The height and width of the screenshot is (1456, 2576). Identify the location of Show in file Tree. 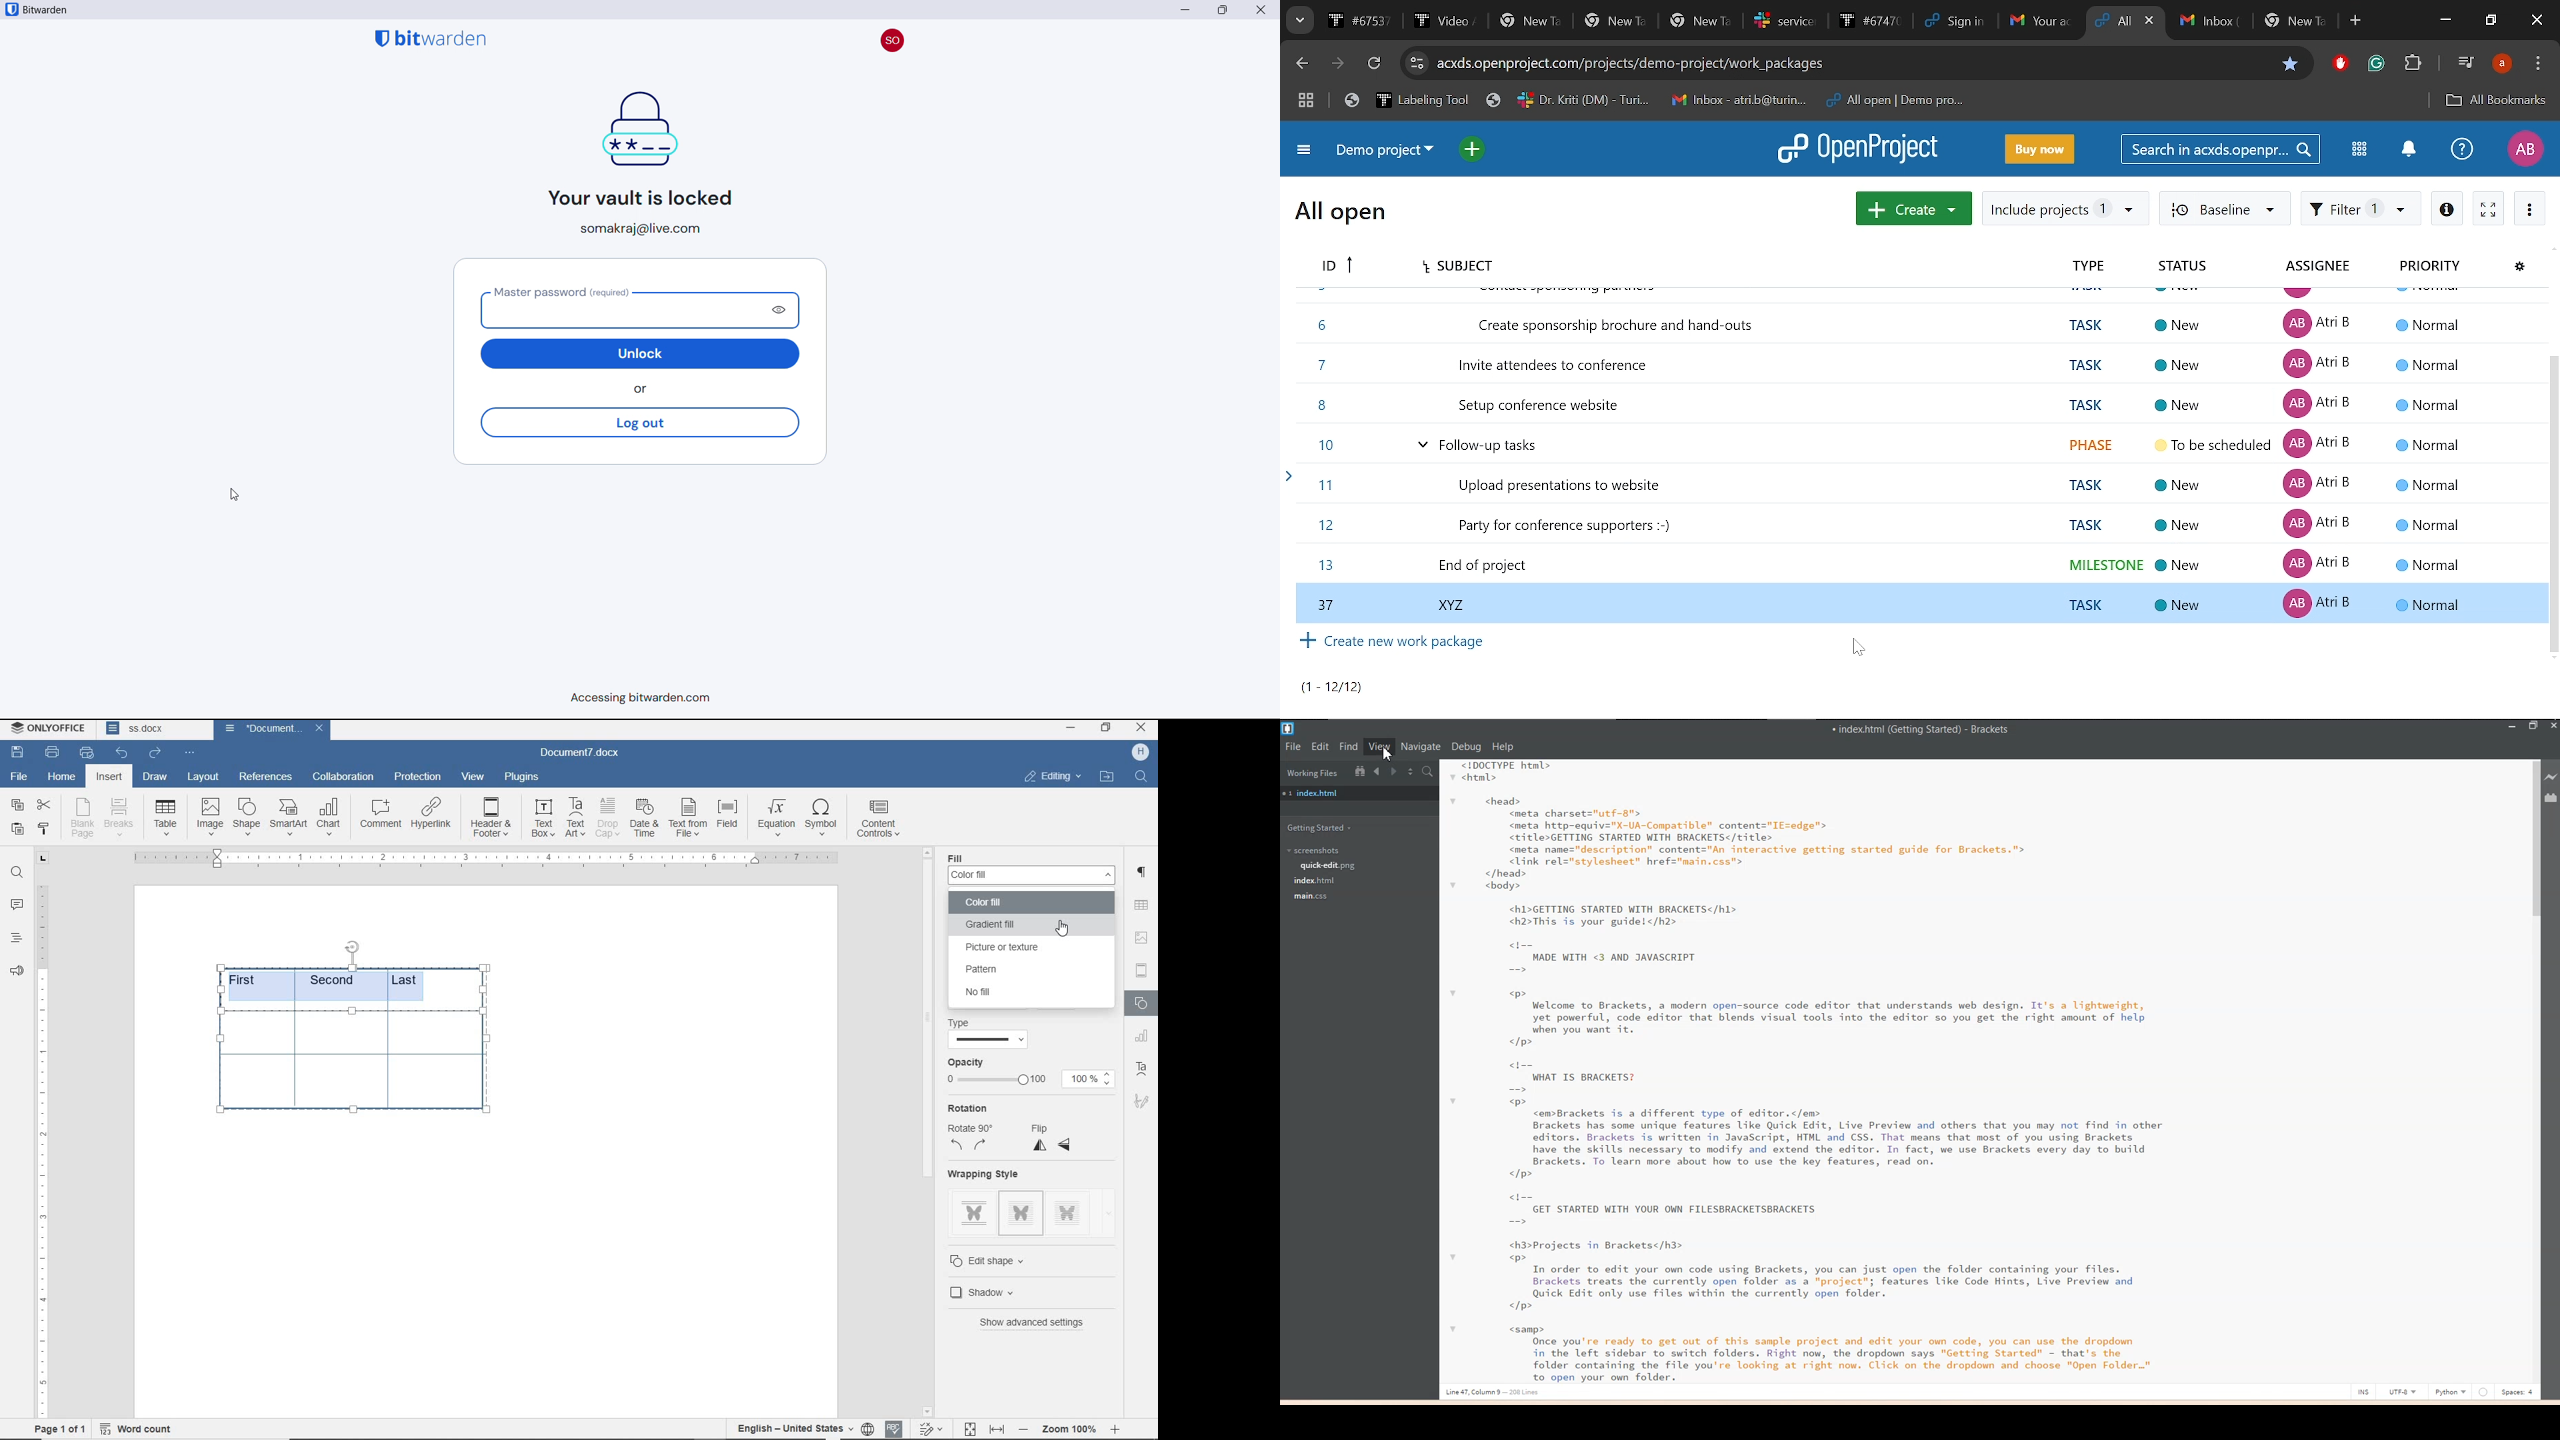
(1360, 771).